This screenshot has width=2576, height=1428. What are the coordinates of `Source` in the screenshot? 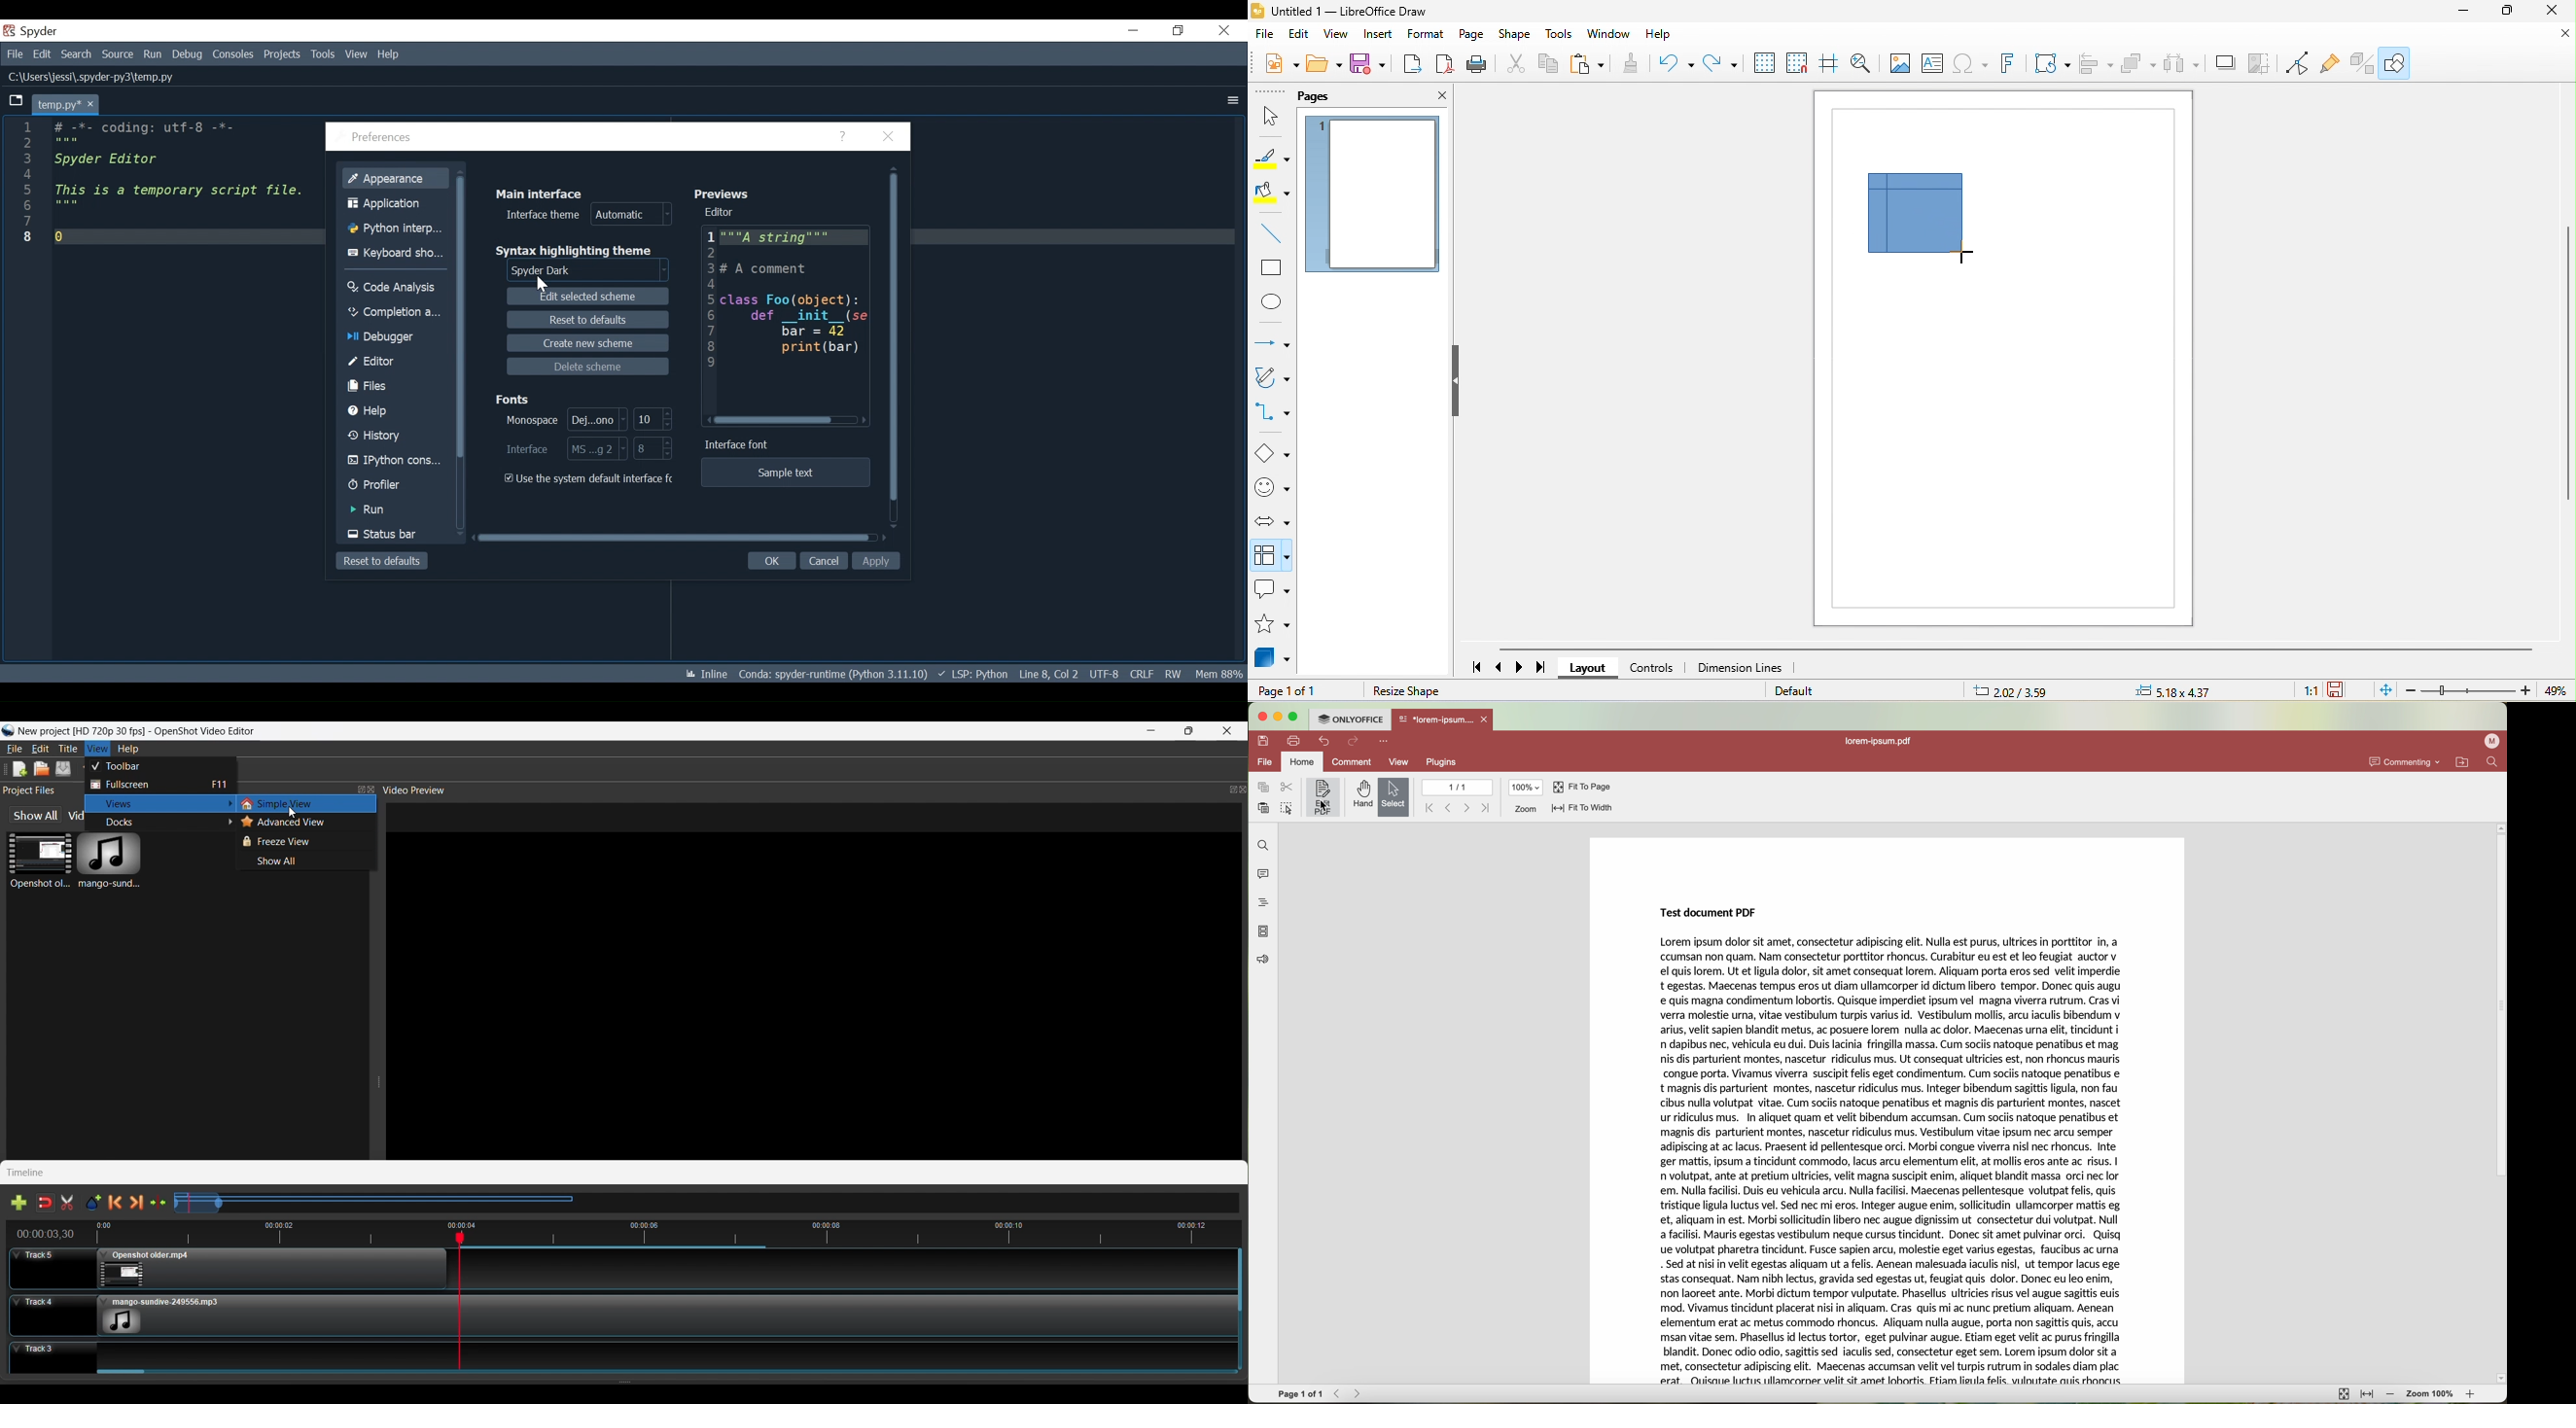 It's located at (118, 54).